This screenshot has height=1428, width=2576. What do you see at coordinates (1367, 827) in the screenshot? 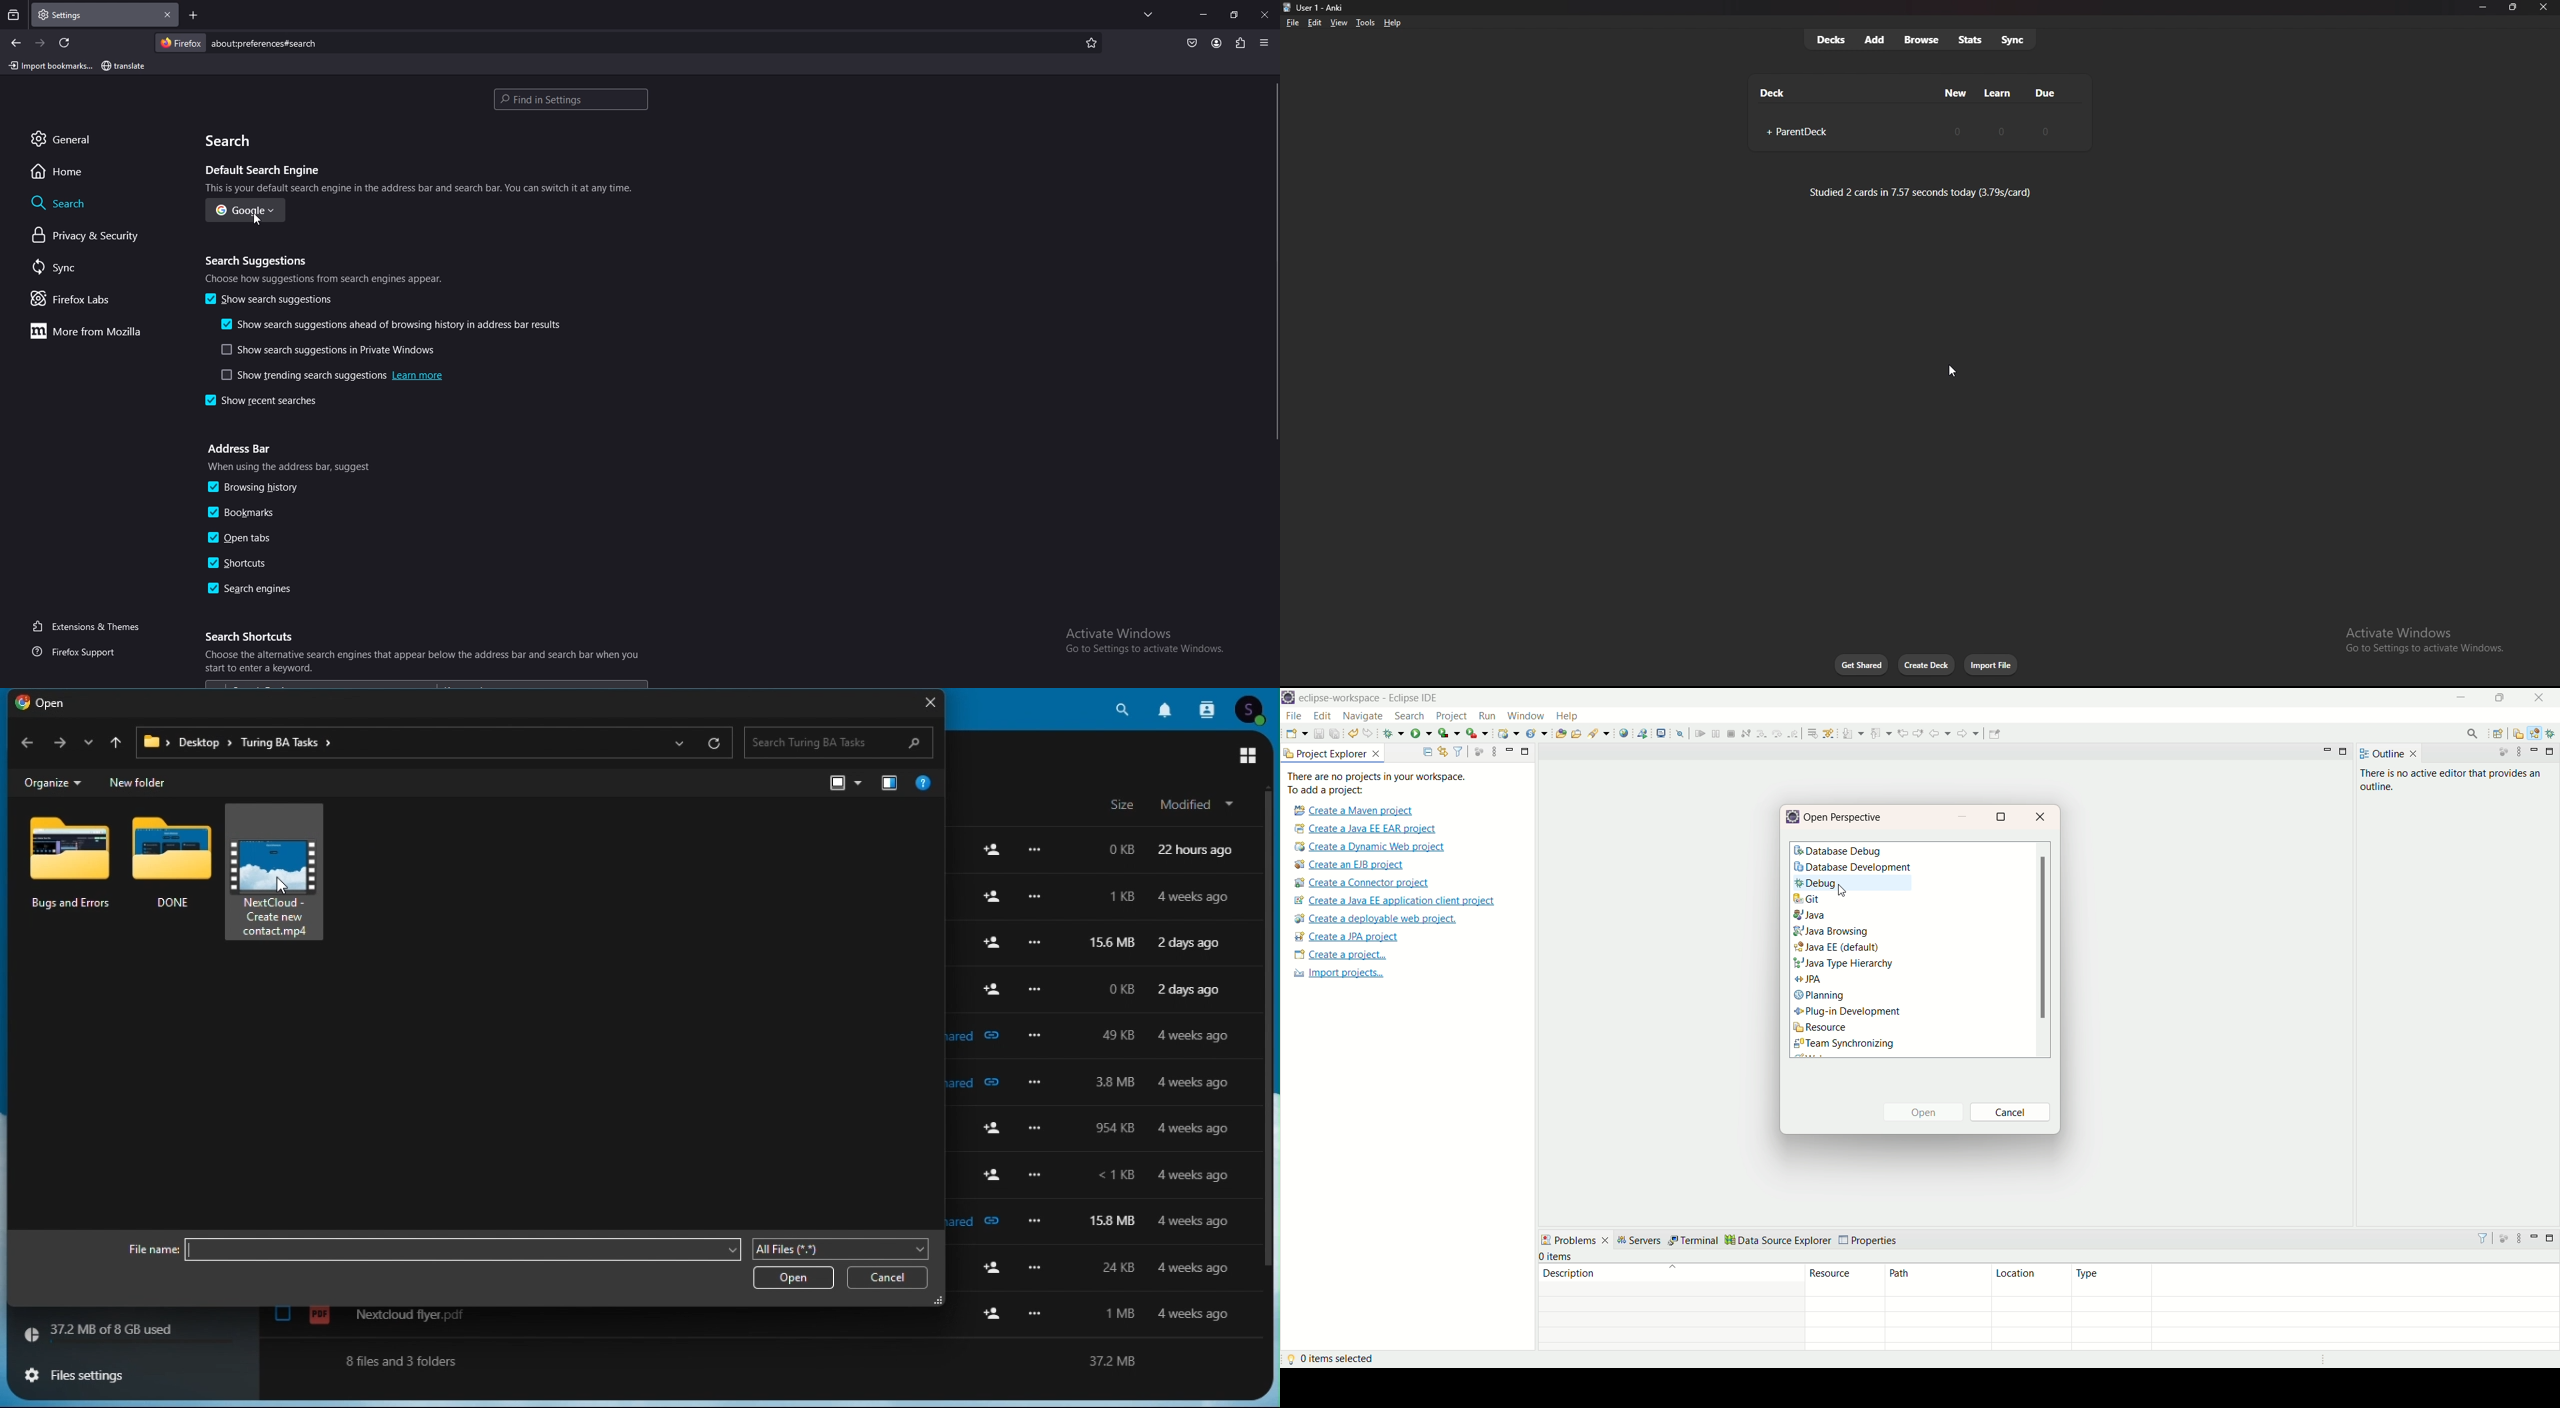
I see `create a Java EE EAR project` at bounding box center [1367, 827].